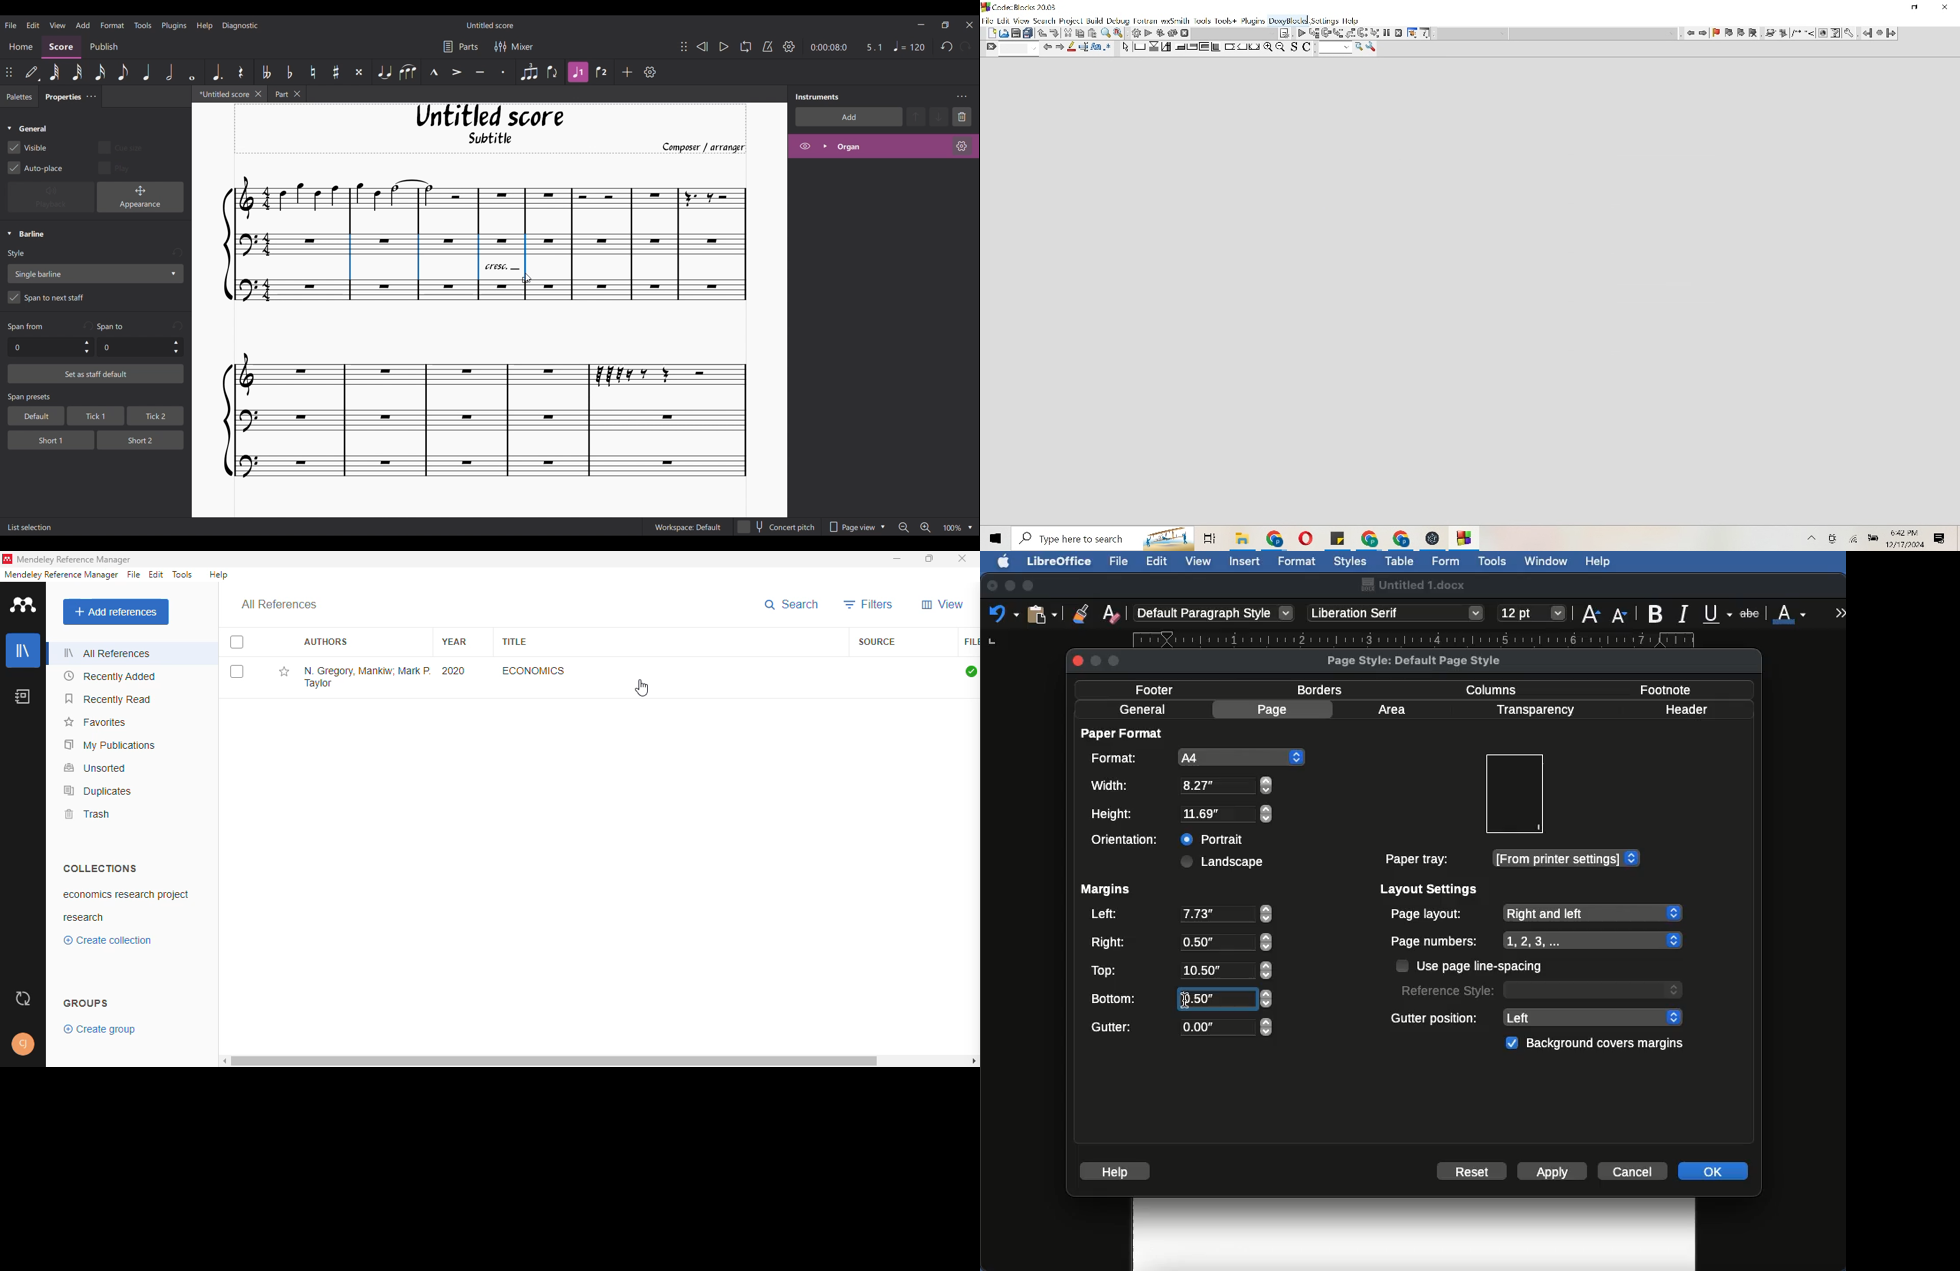 Image resolution: width=1960 pixels, height=1288 pixels. What do you see at coordinates (1338, 538) in the screenshot?
I see `File` at bounding box center [1338, 538].